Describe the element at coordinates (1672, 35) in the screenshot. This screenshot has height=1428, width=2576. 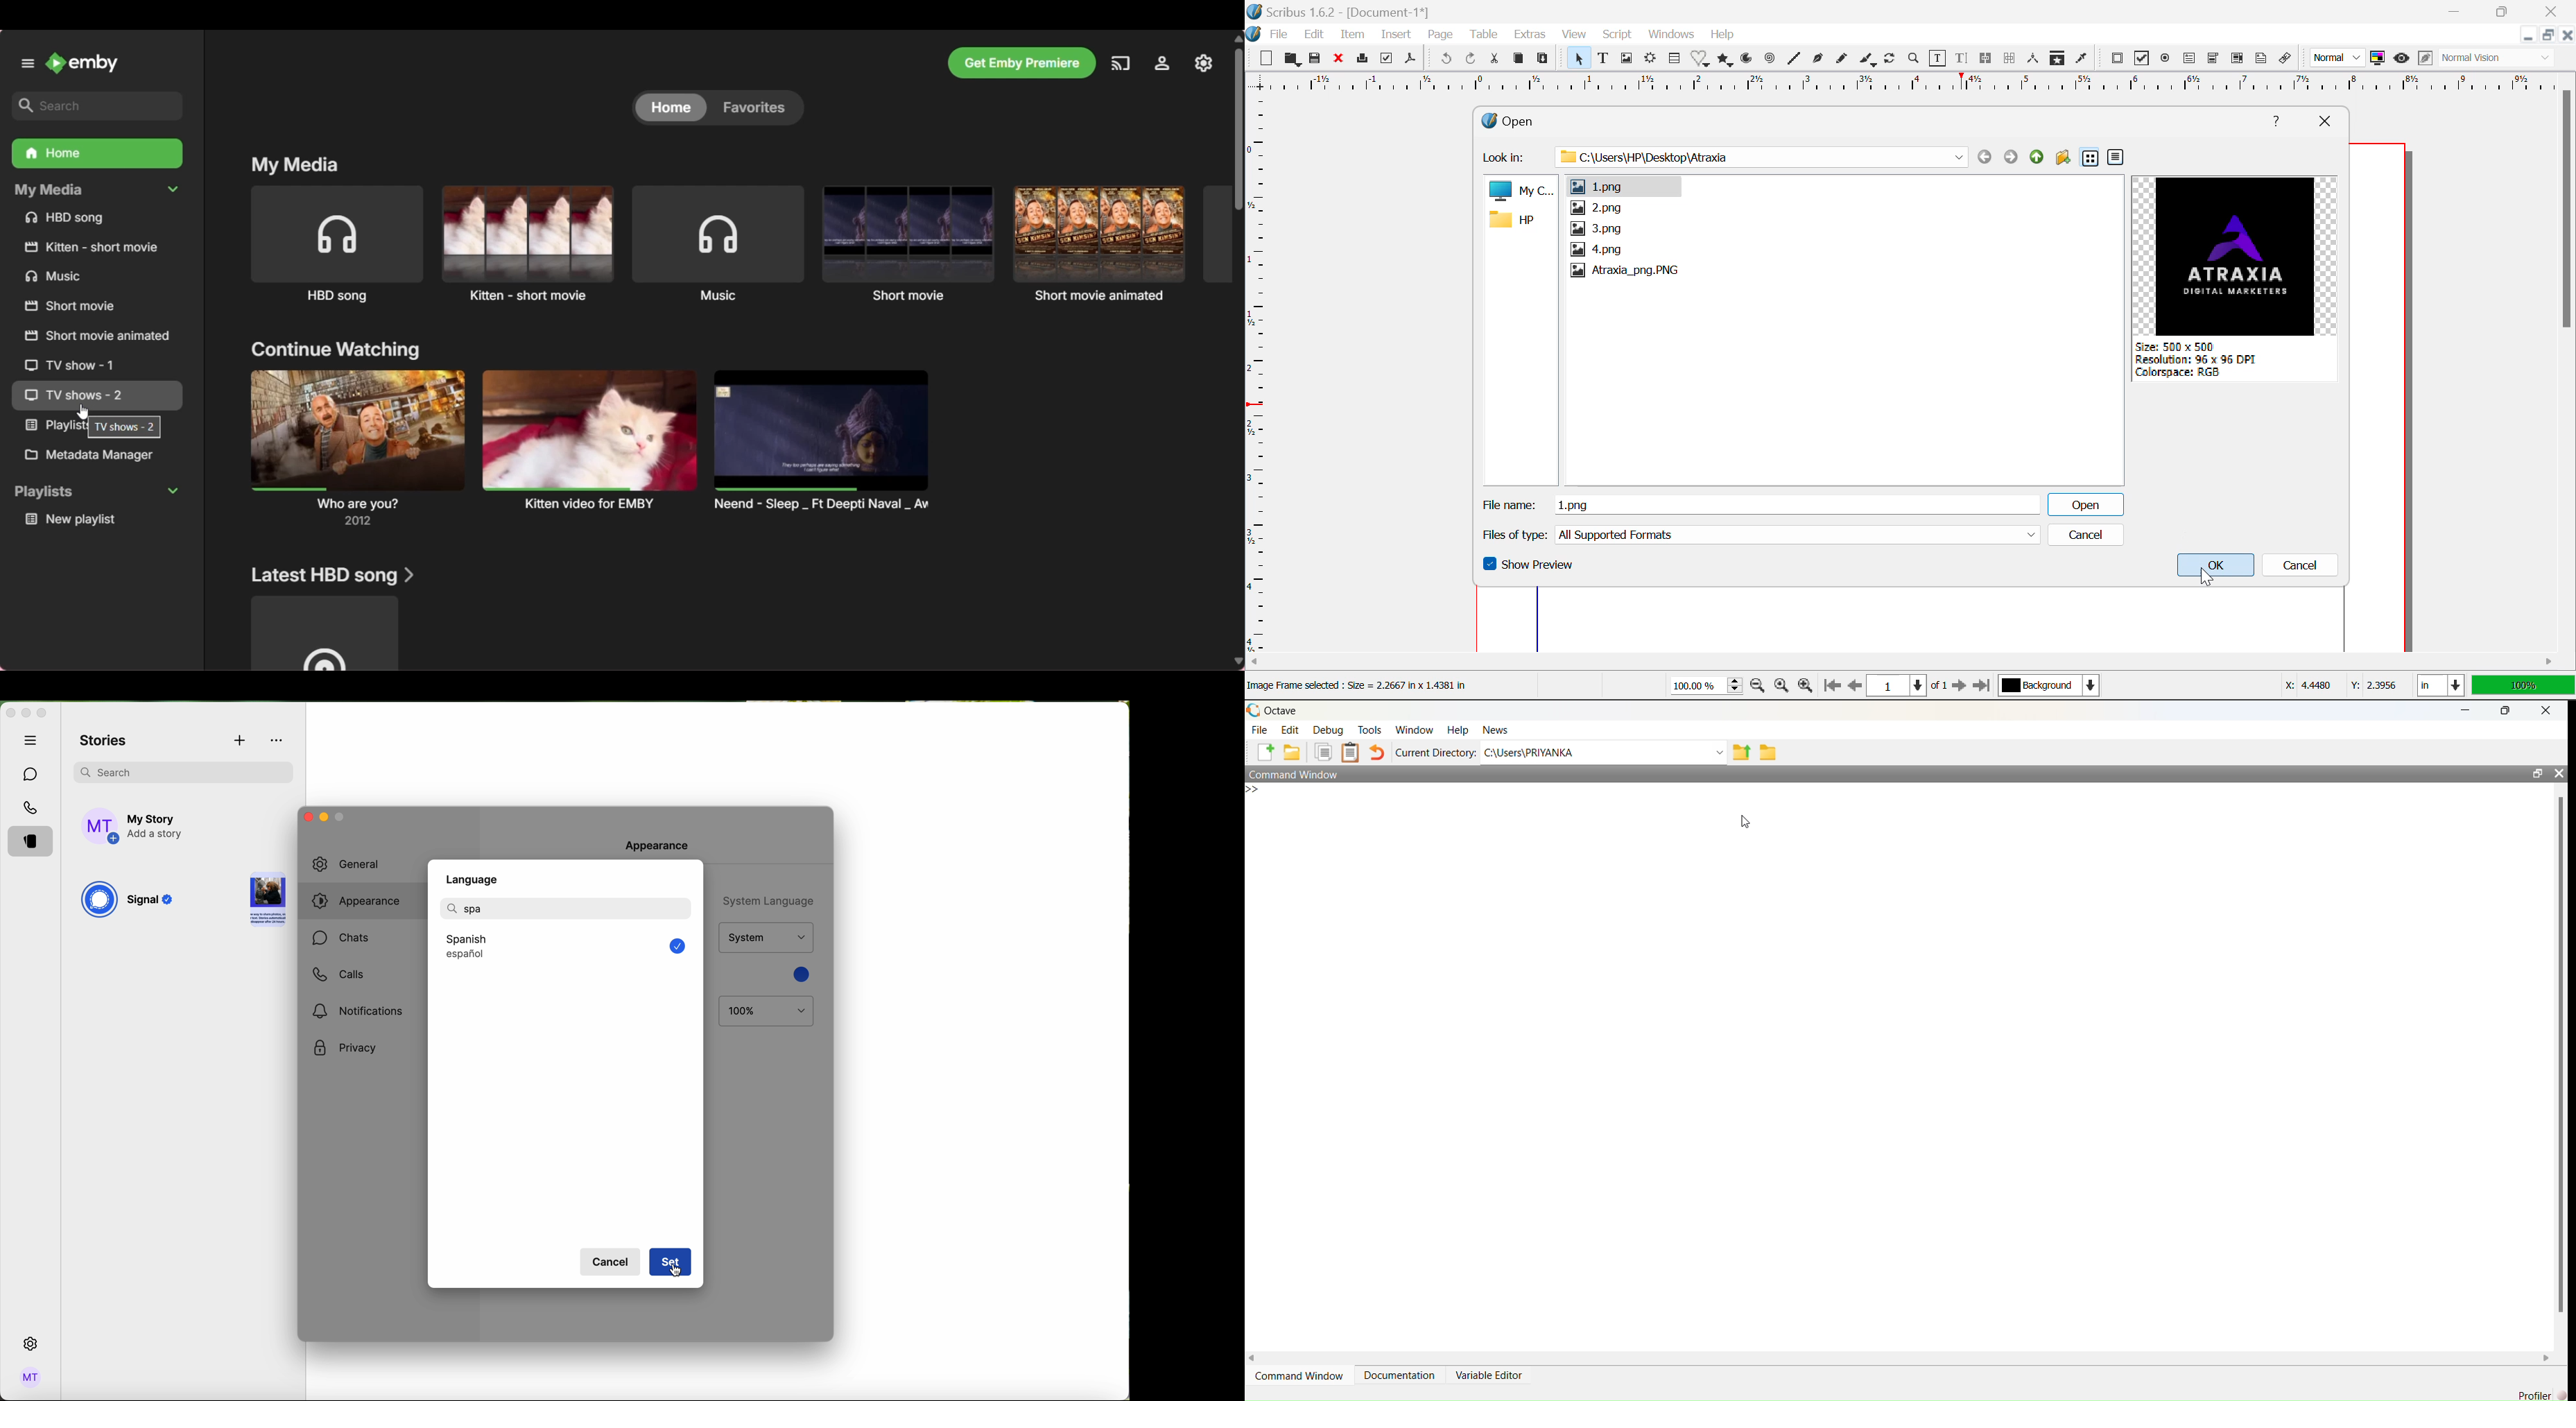
I see `Windows` at that location.